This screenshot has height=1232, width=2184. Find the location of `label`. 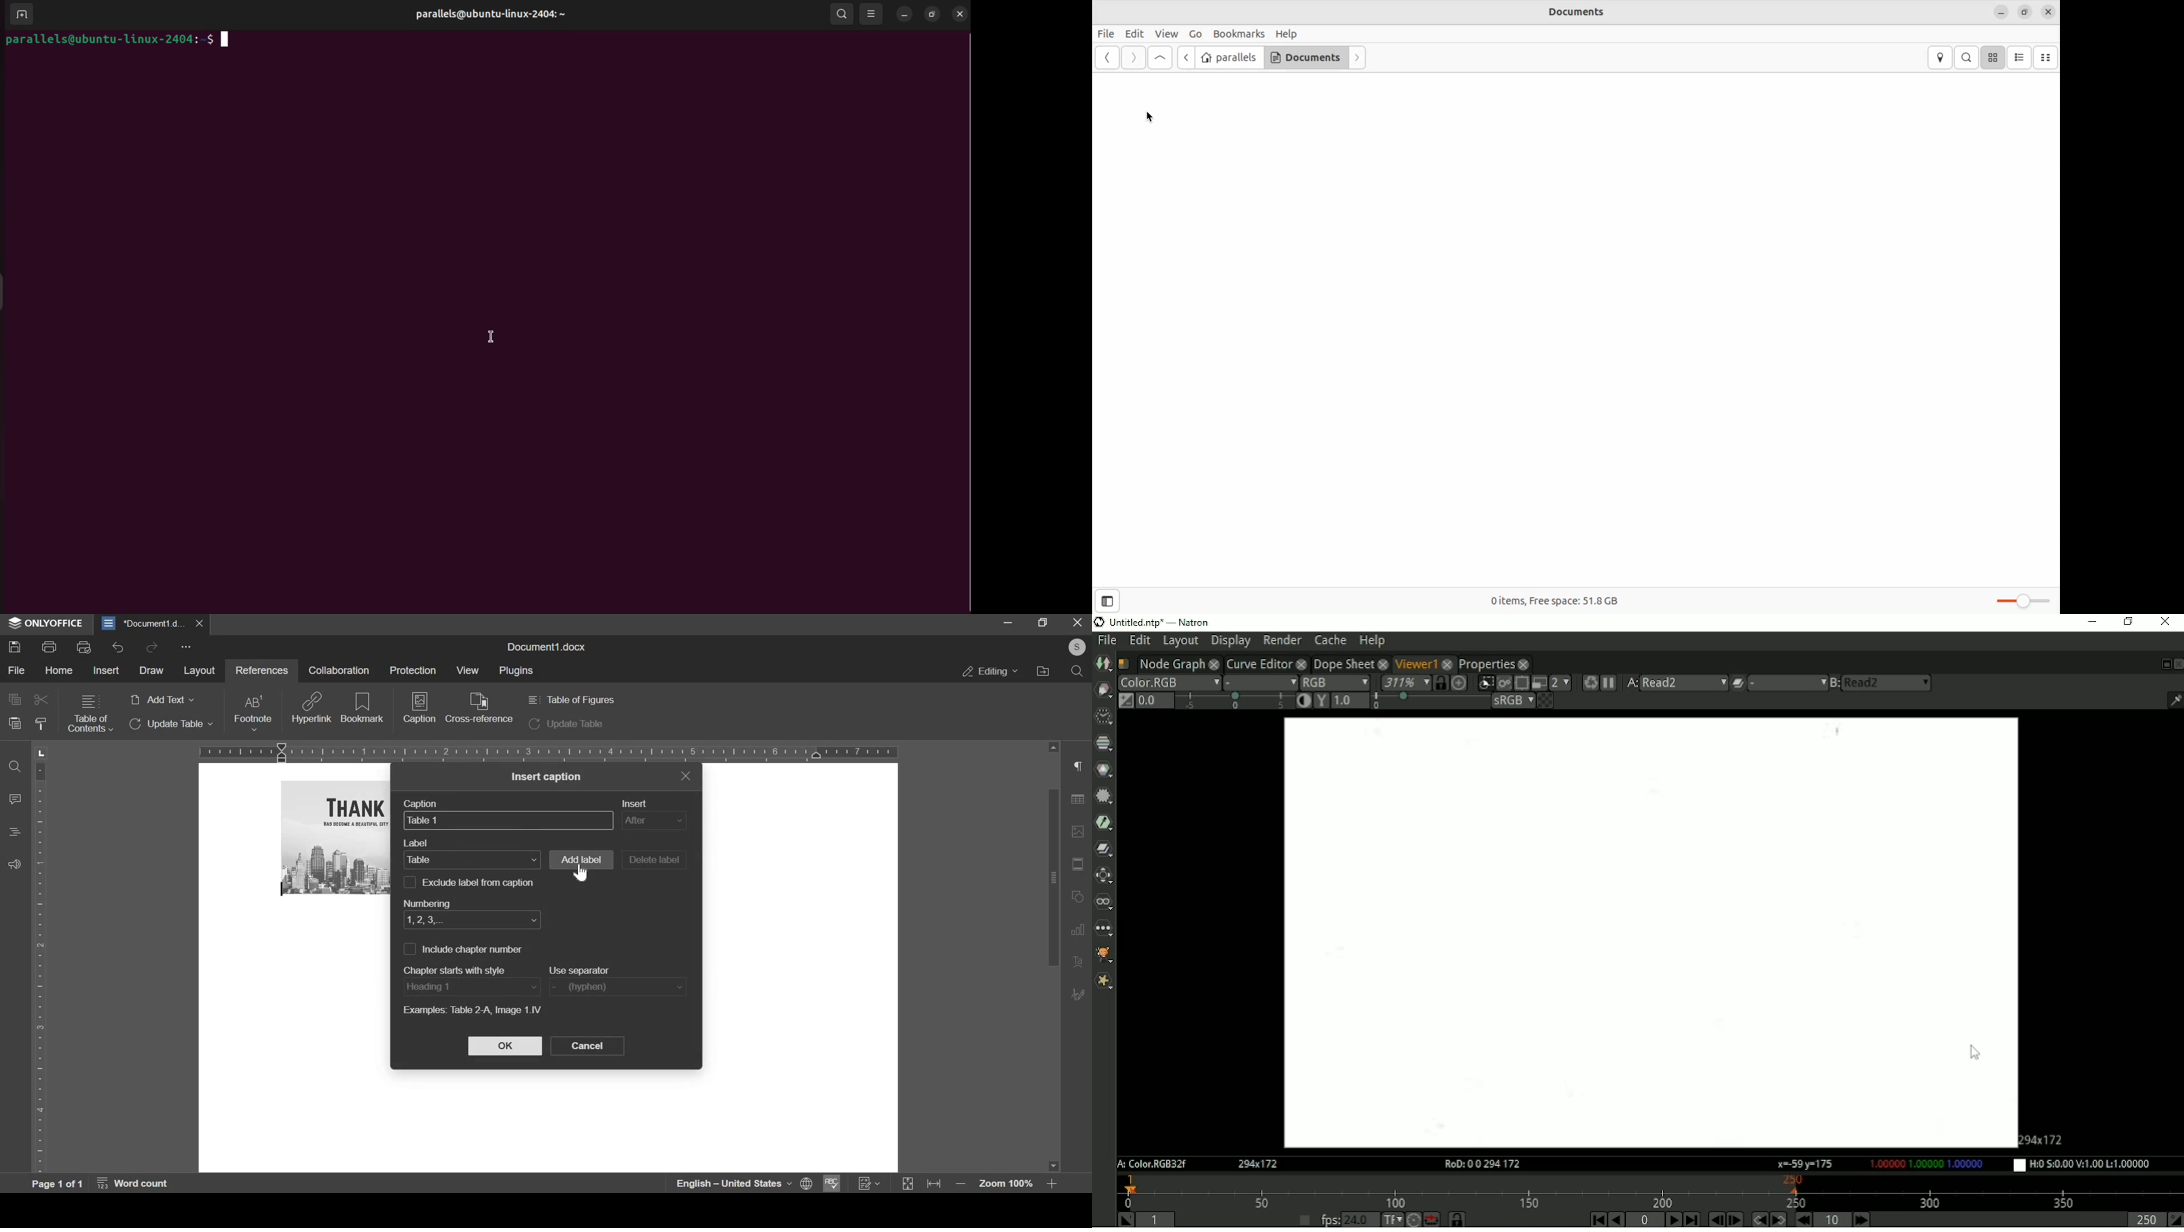

label is located at coordinates (419, 844).